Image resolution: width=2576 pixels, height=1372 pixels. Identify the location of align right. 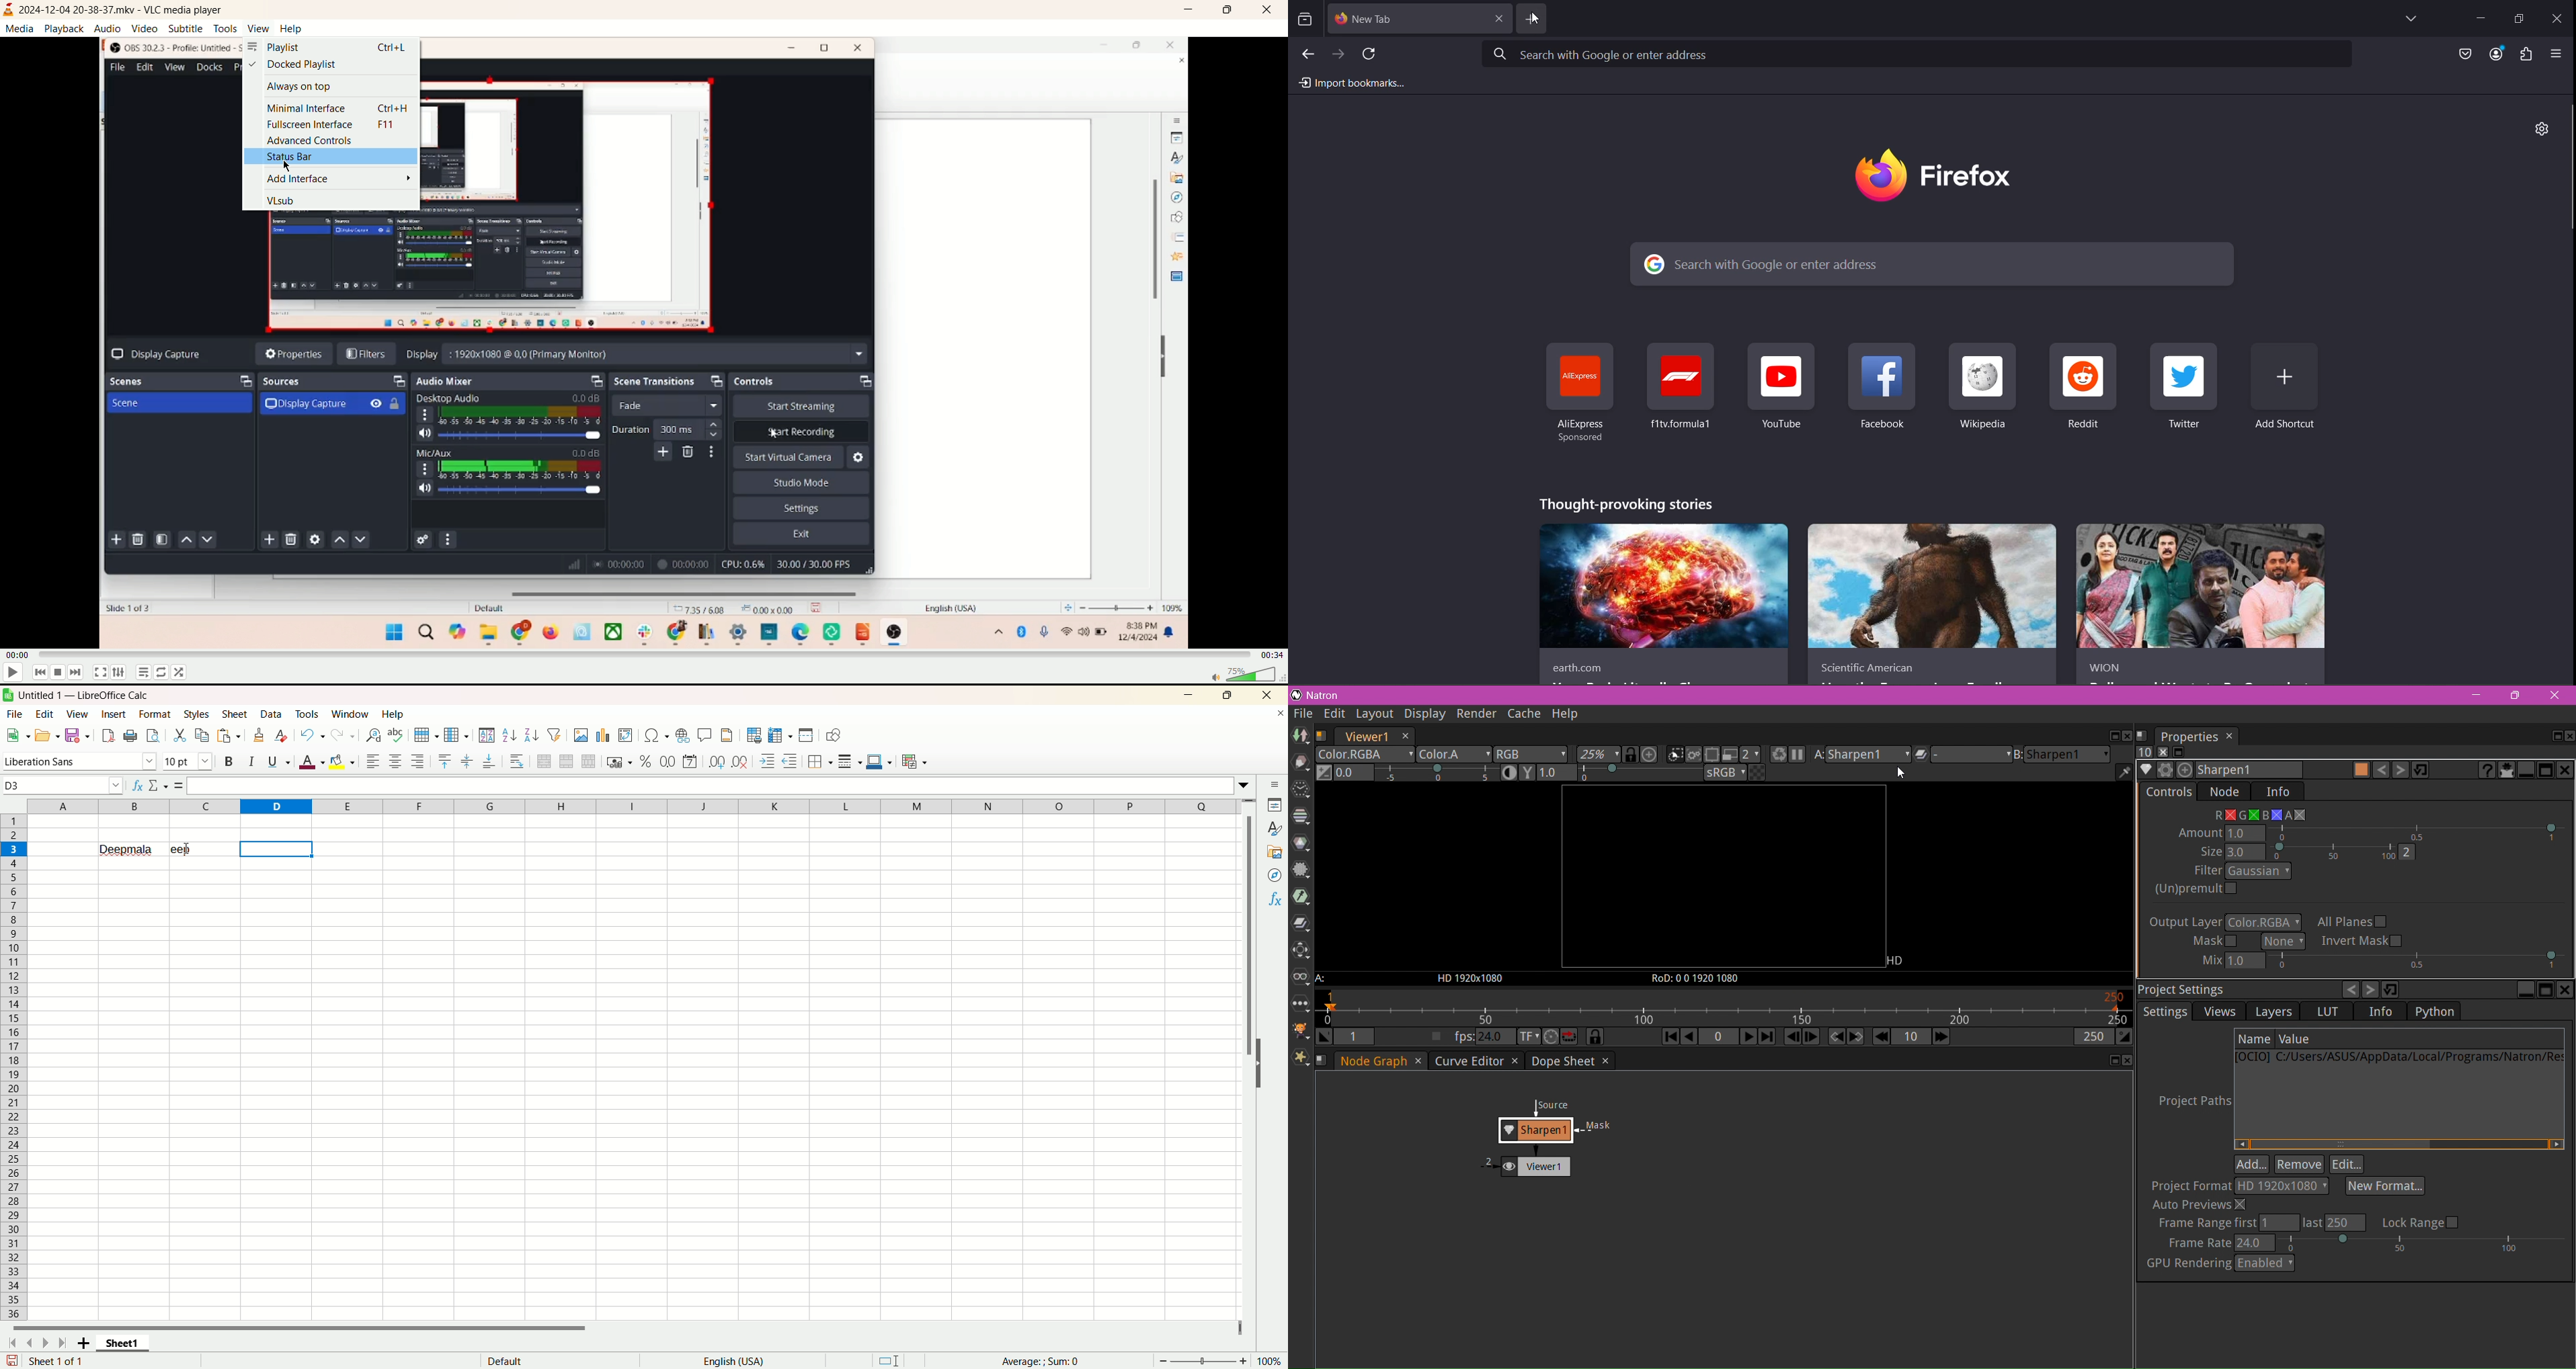
(419, 761).